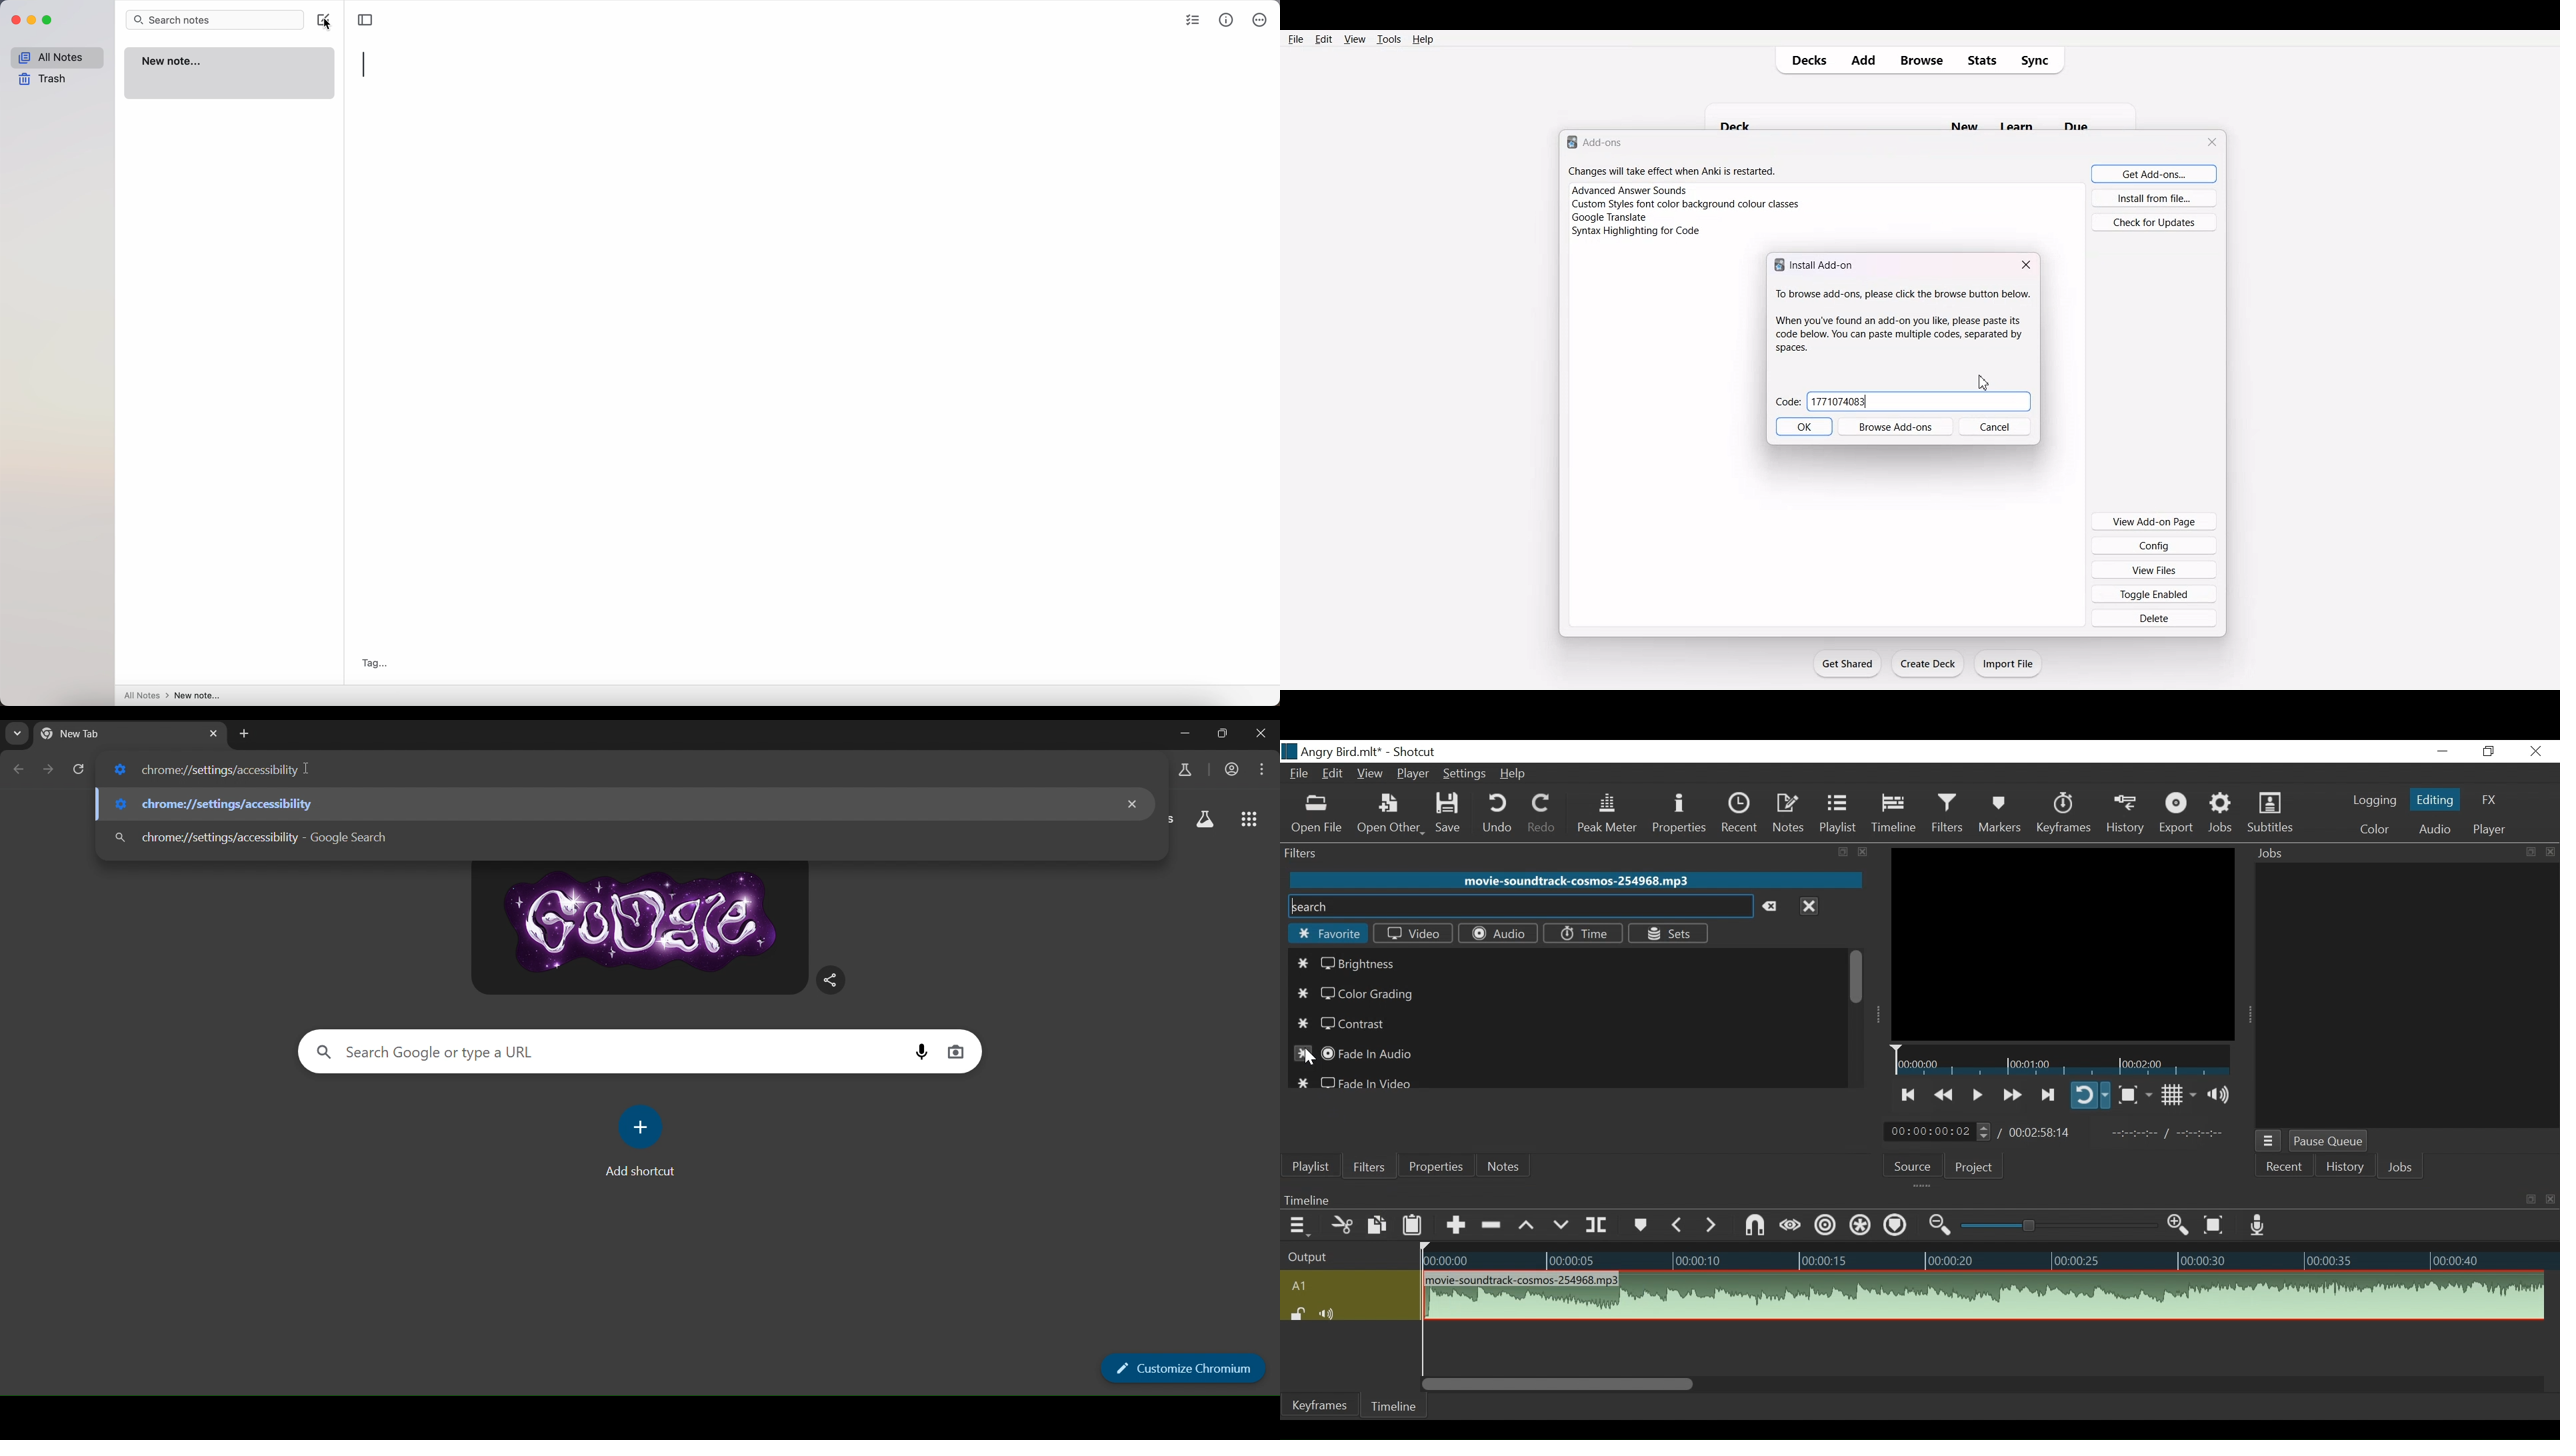 Image resolution: width=2576 pixels, height=1456 pixels. I want to click on go forward one page, so click(51, 771).